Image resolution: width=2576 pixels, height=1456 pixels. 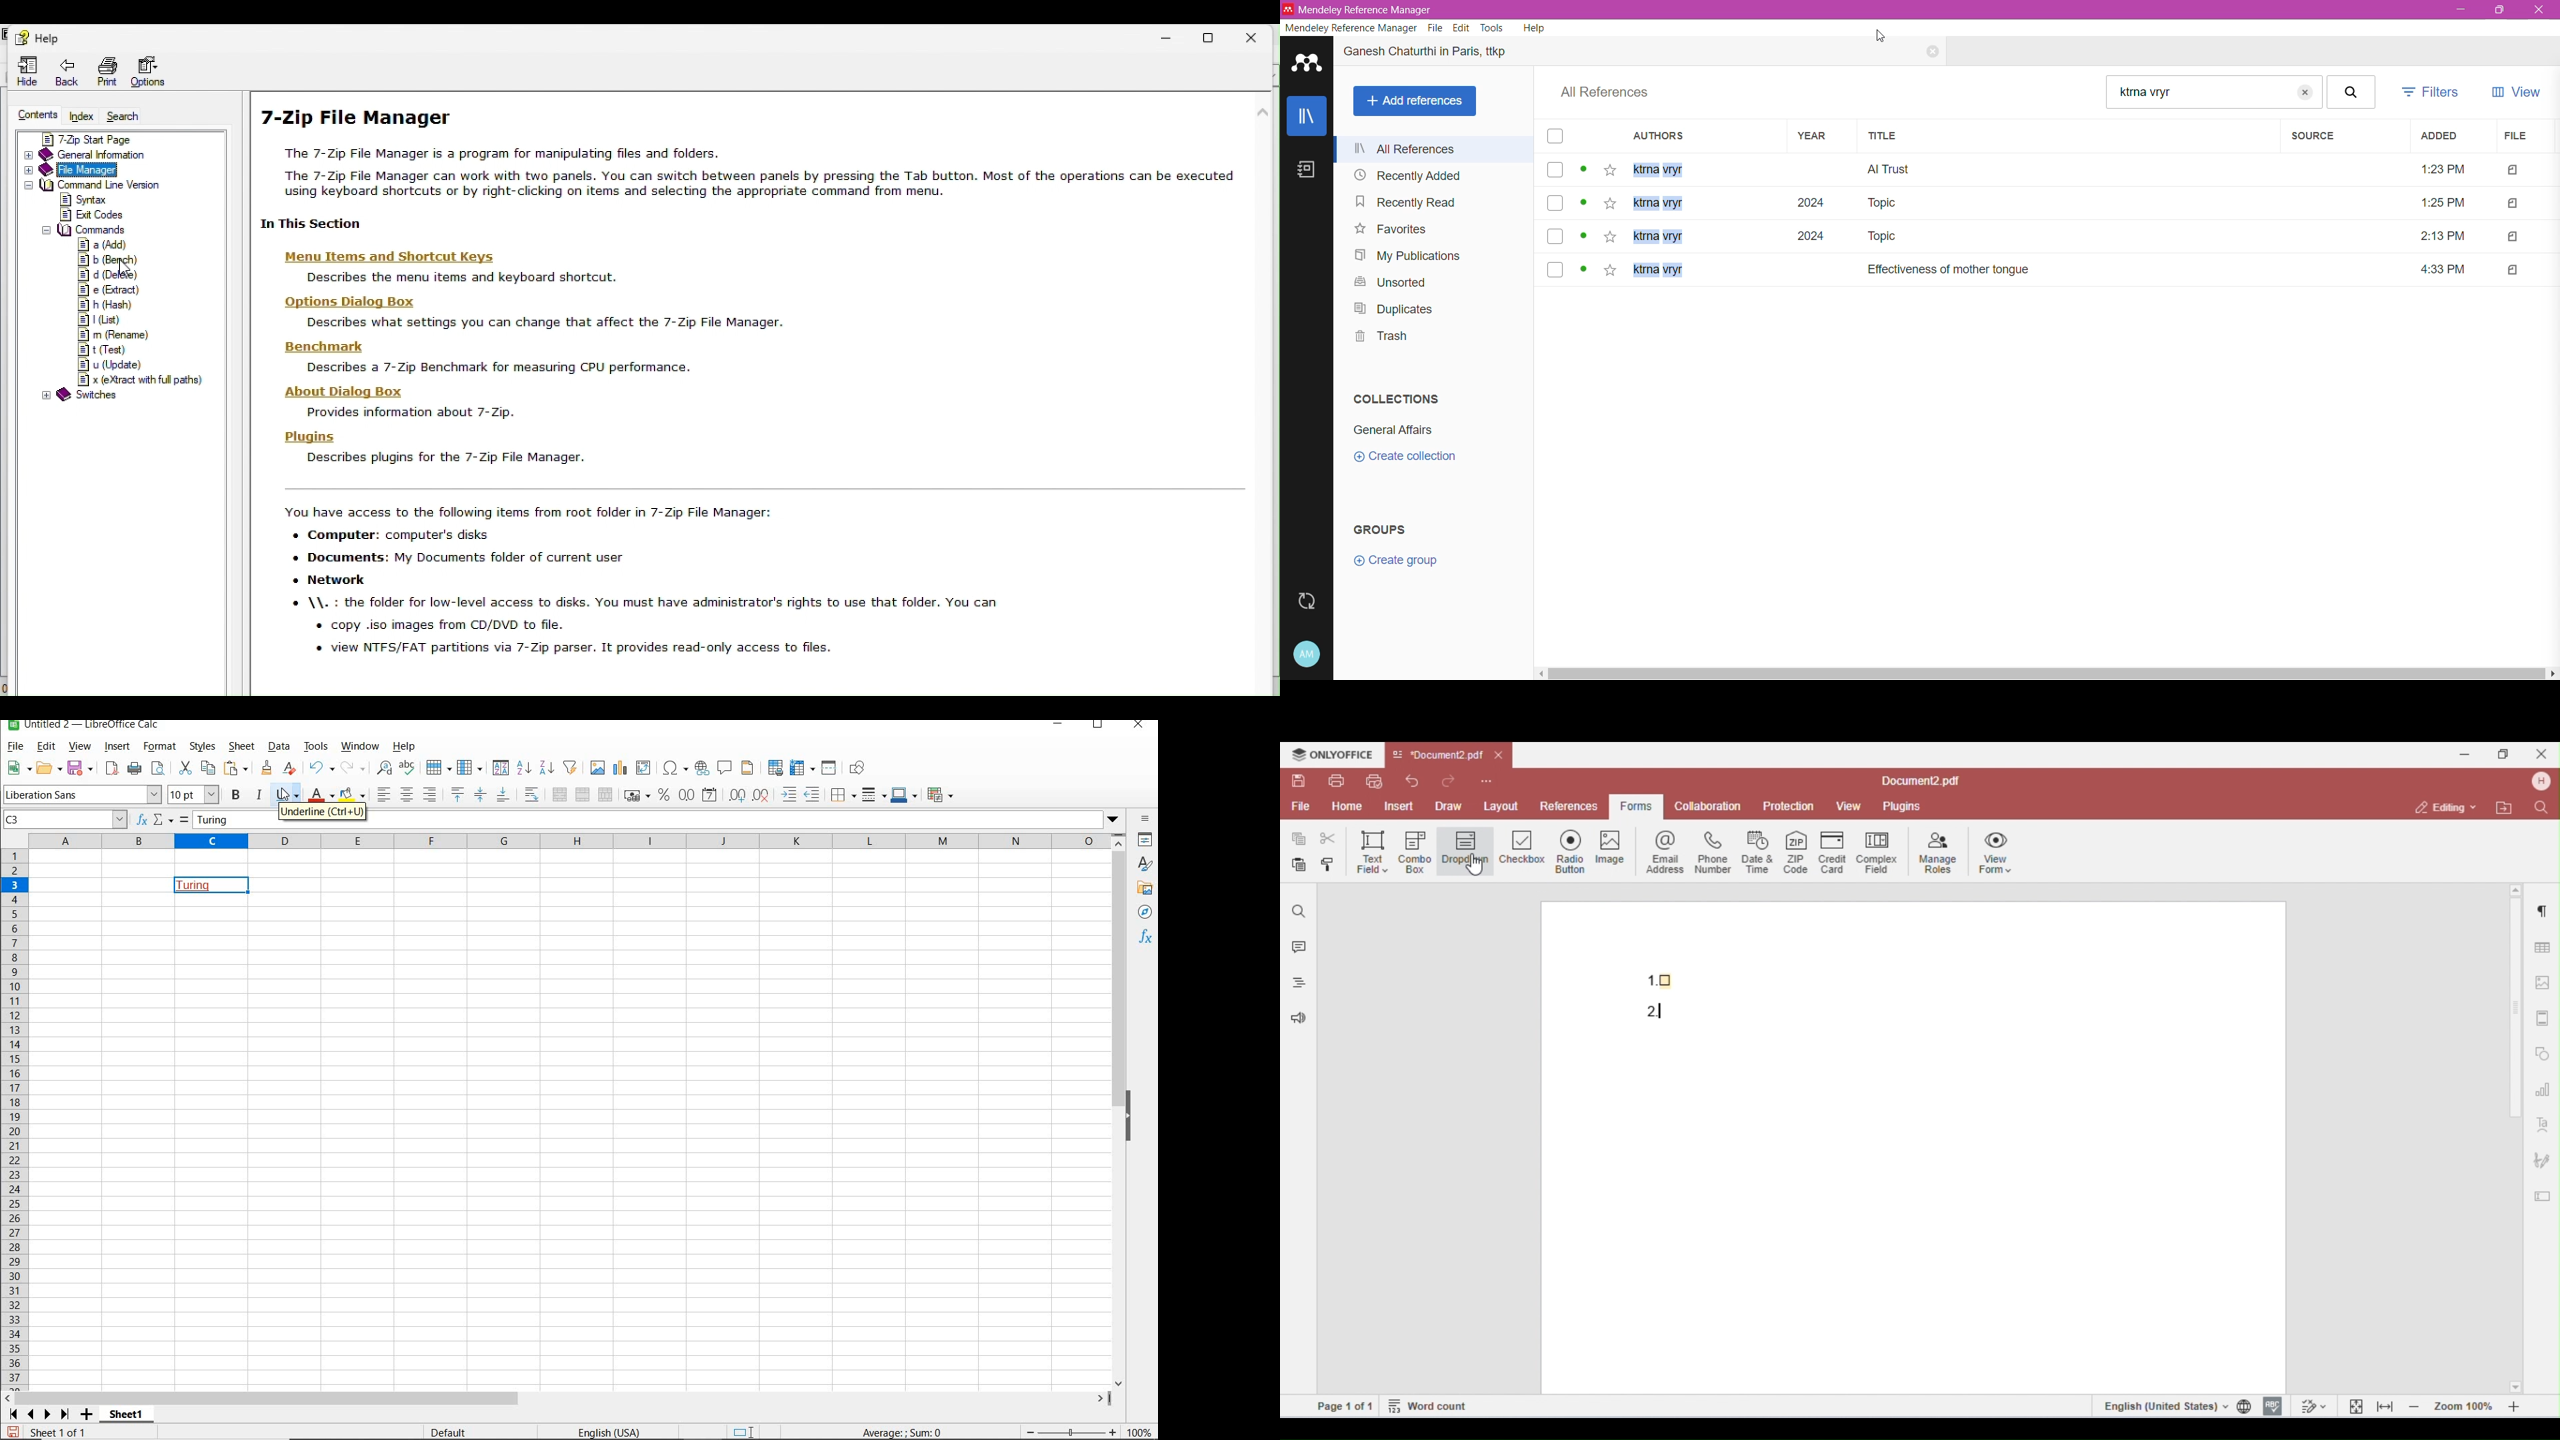 What do you see at coordinates (243, 748) in the screenshot?
I see `SHEET` at bounding box center [243, 748].